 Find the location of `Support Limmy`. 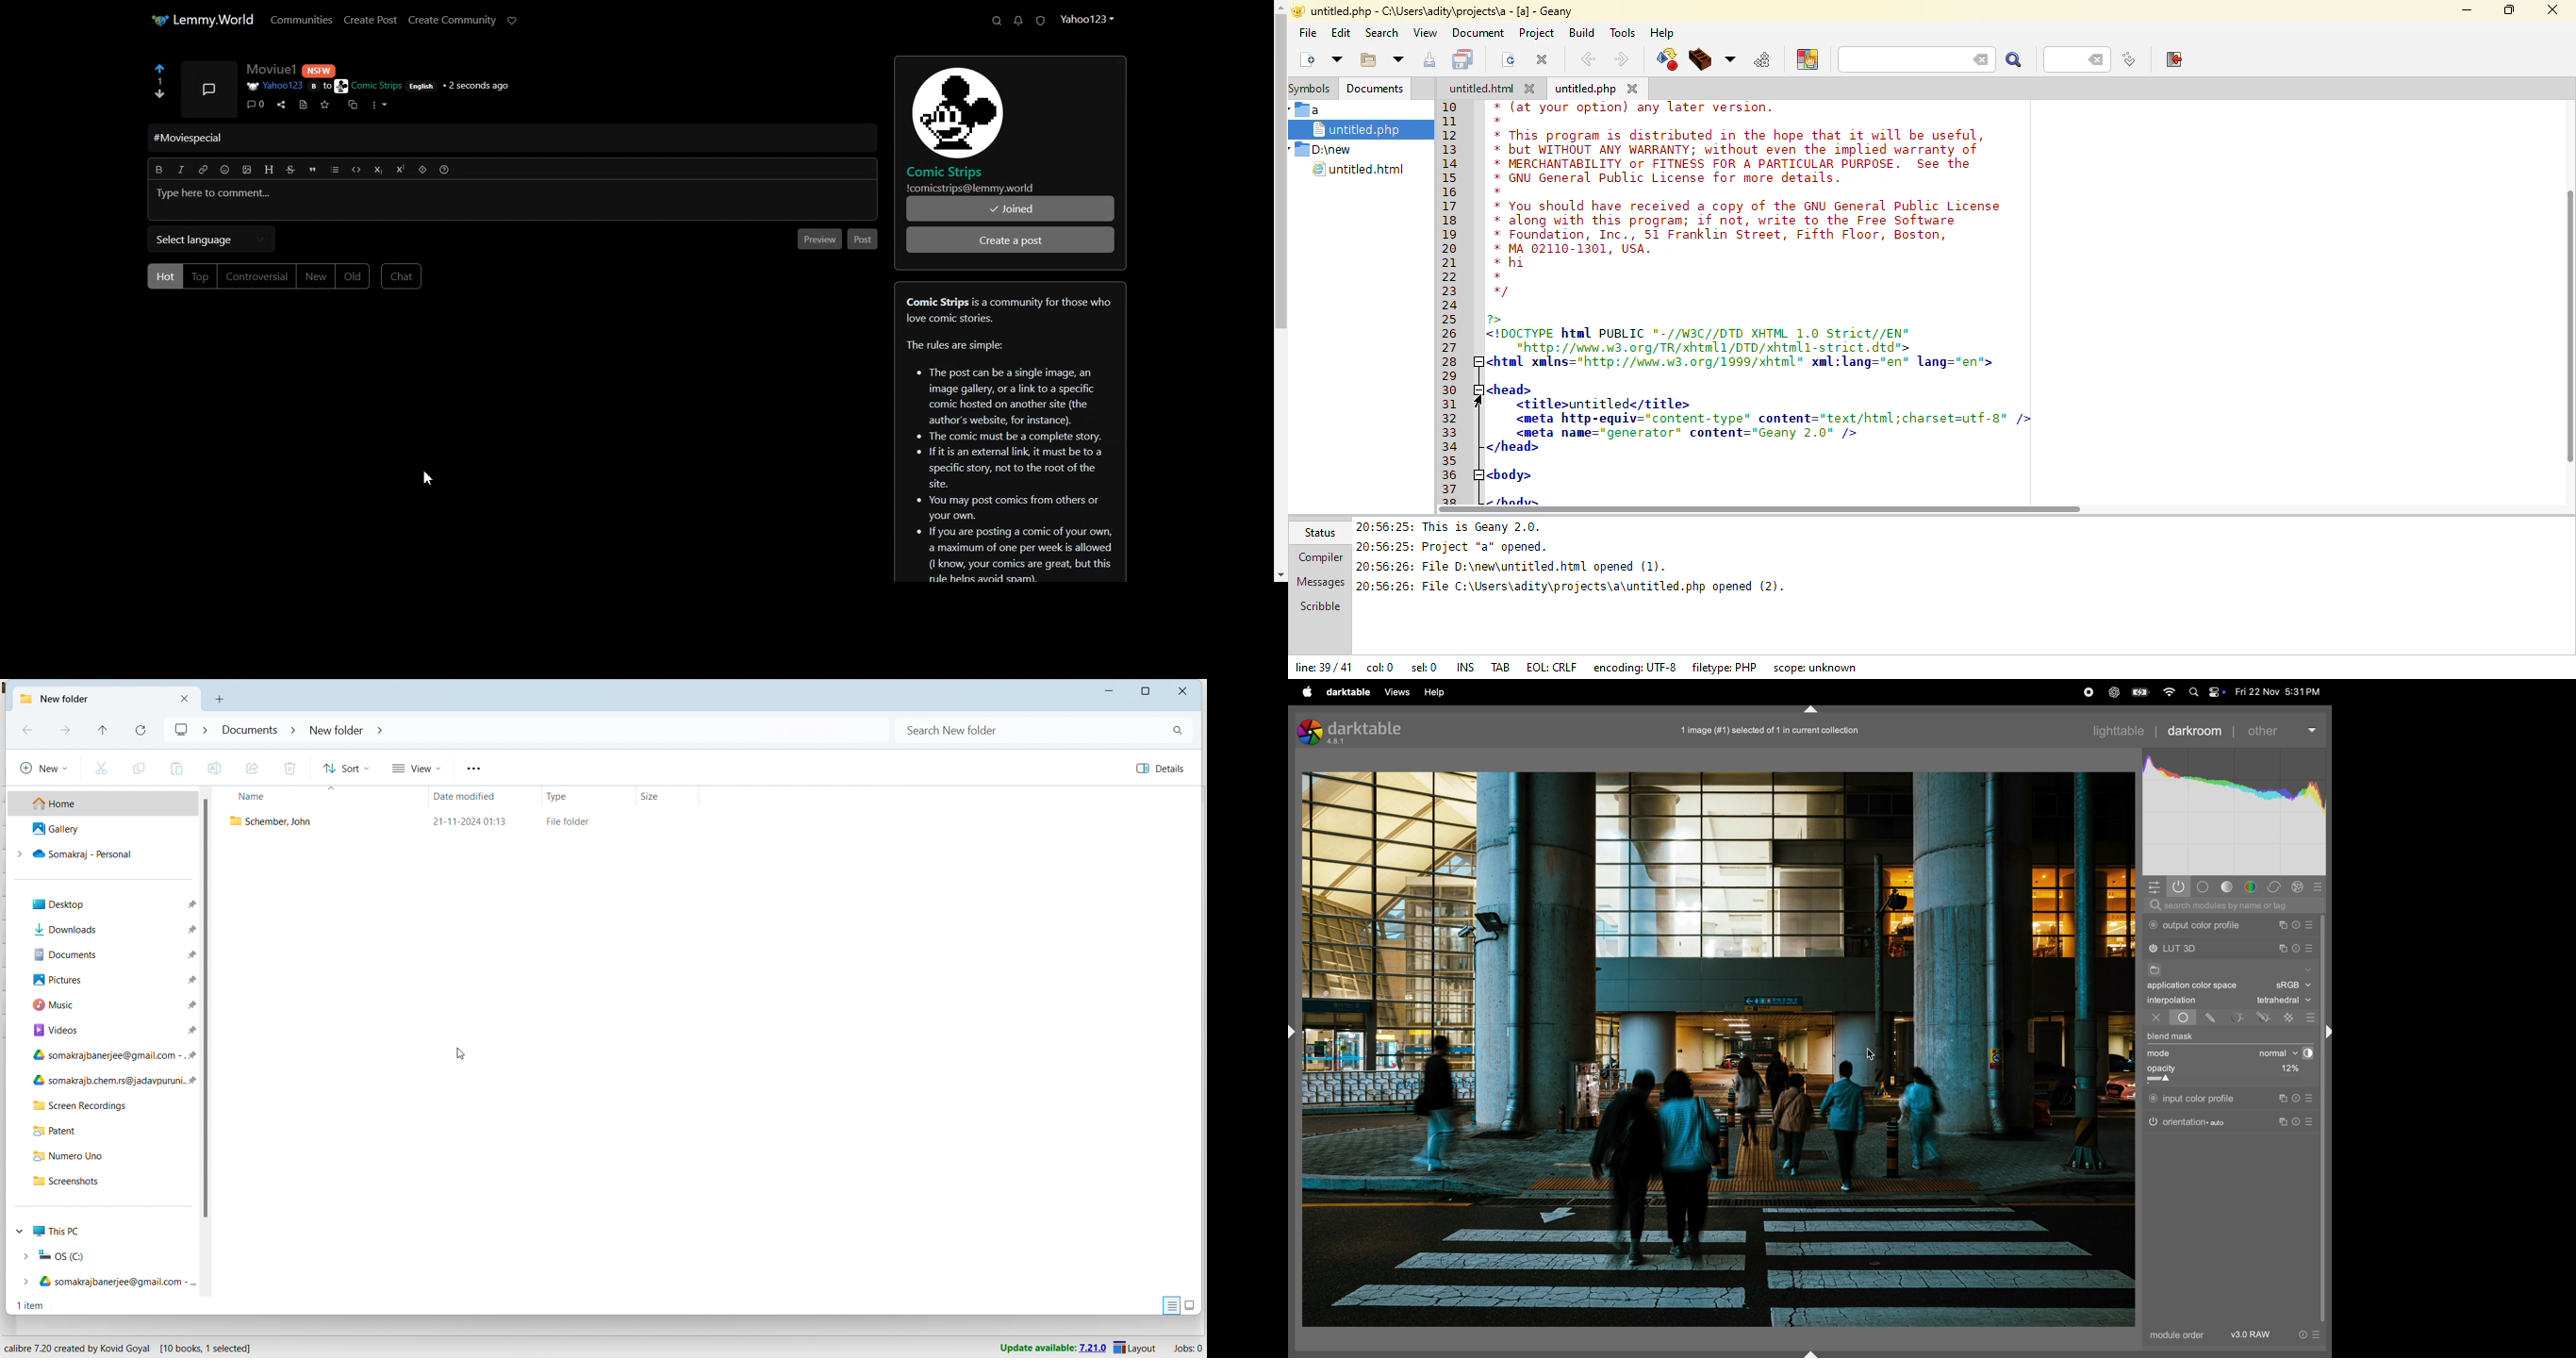

Support Limmy is located at coordinates (515, 20).